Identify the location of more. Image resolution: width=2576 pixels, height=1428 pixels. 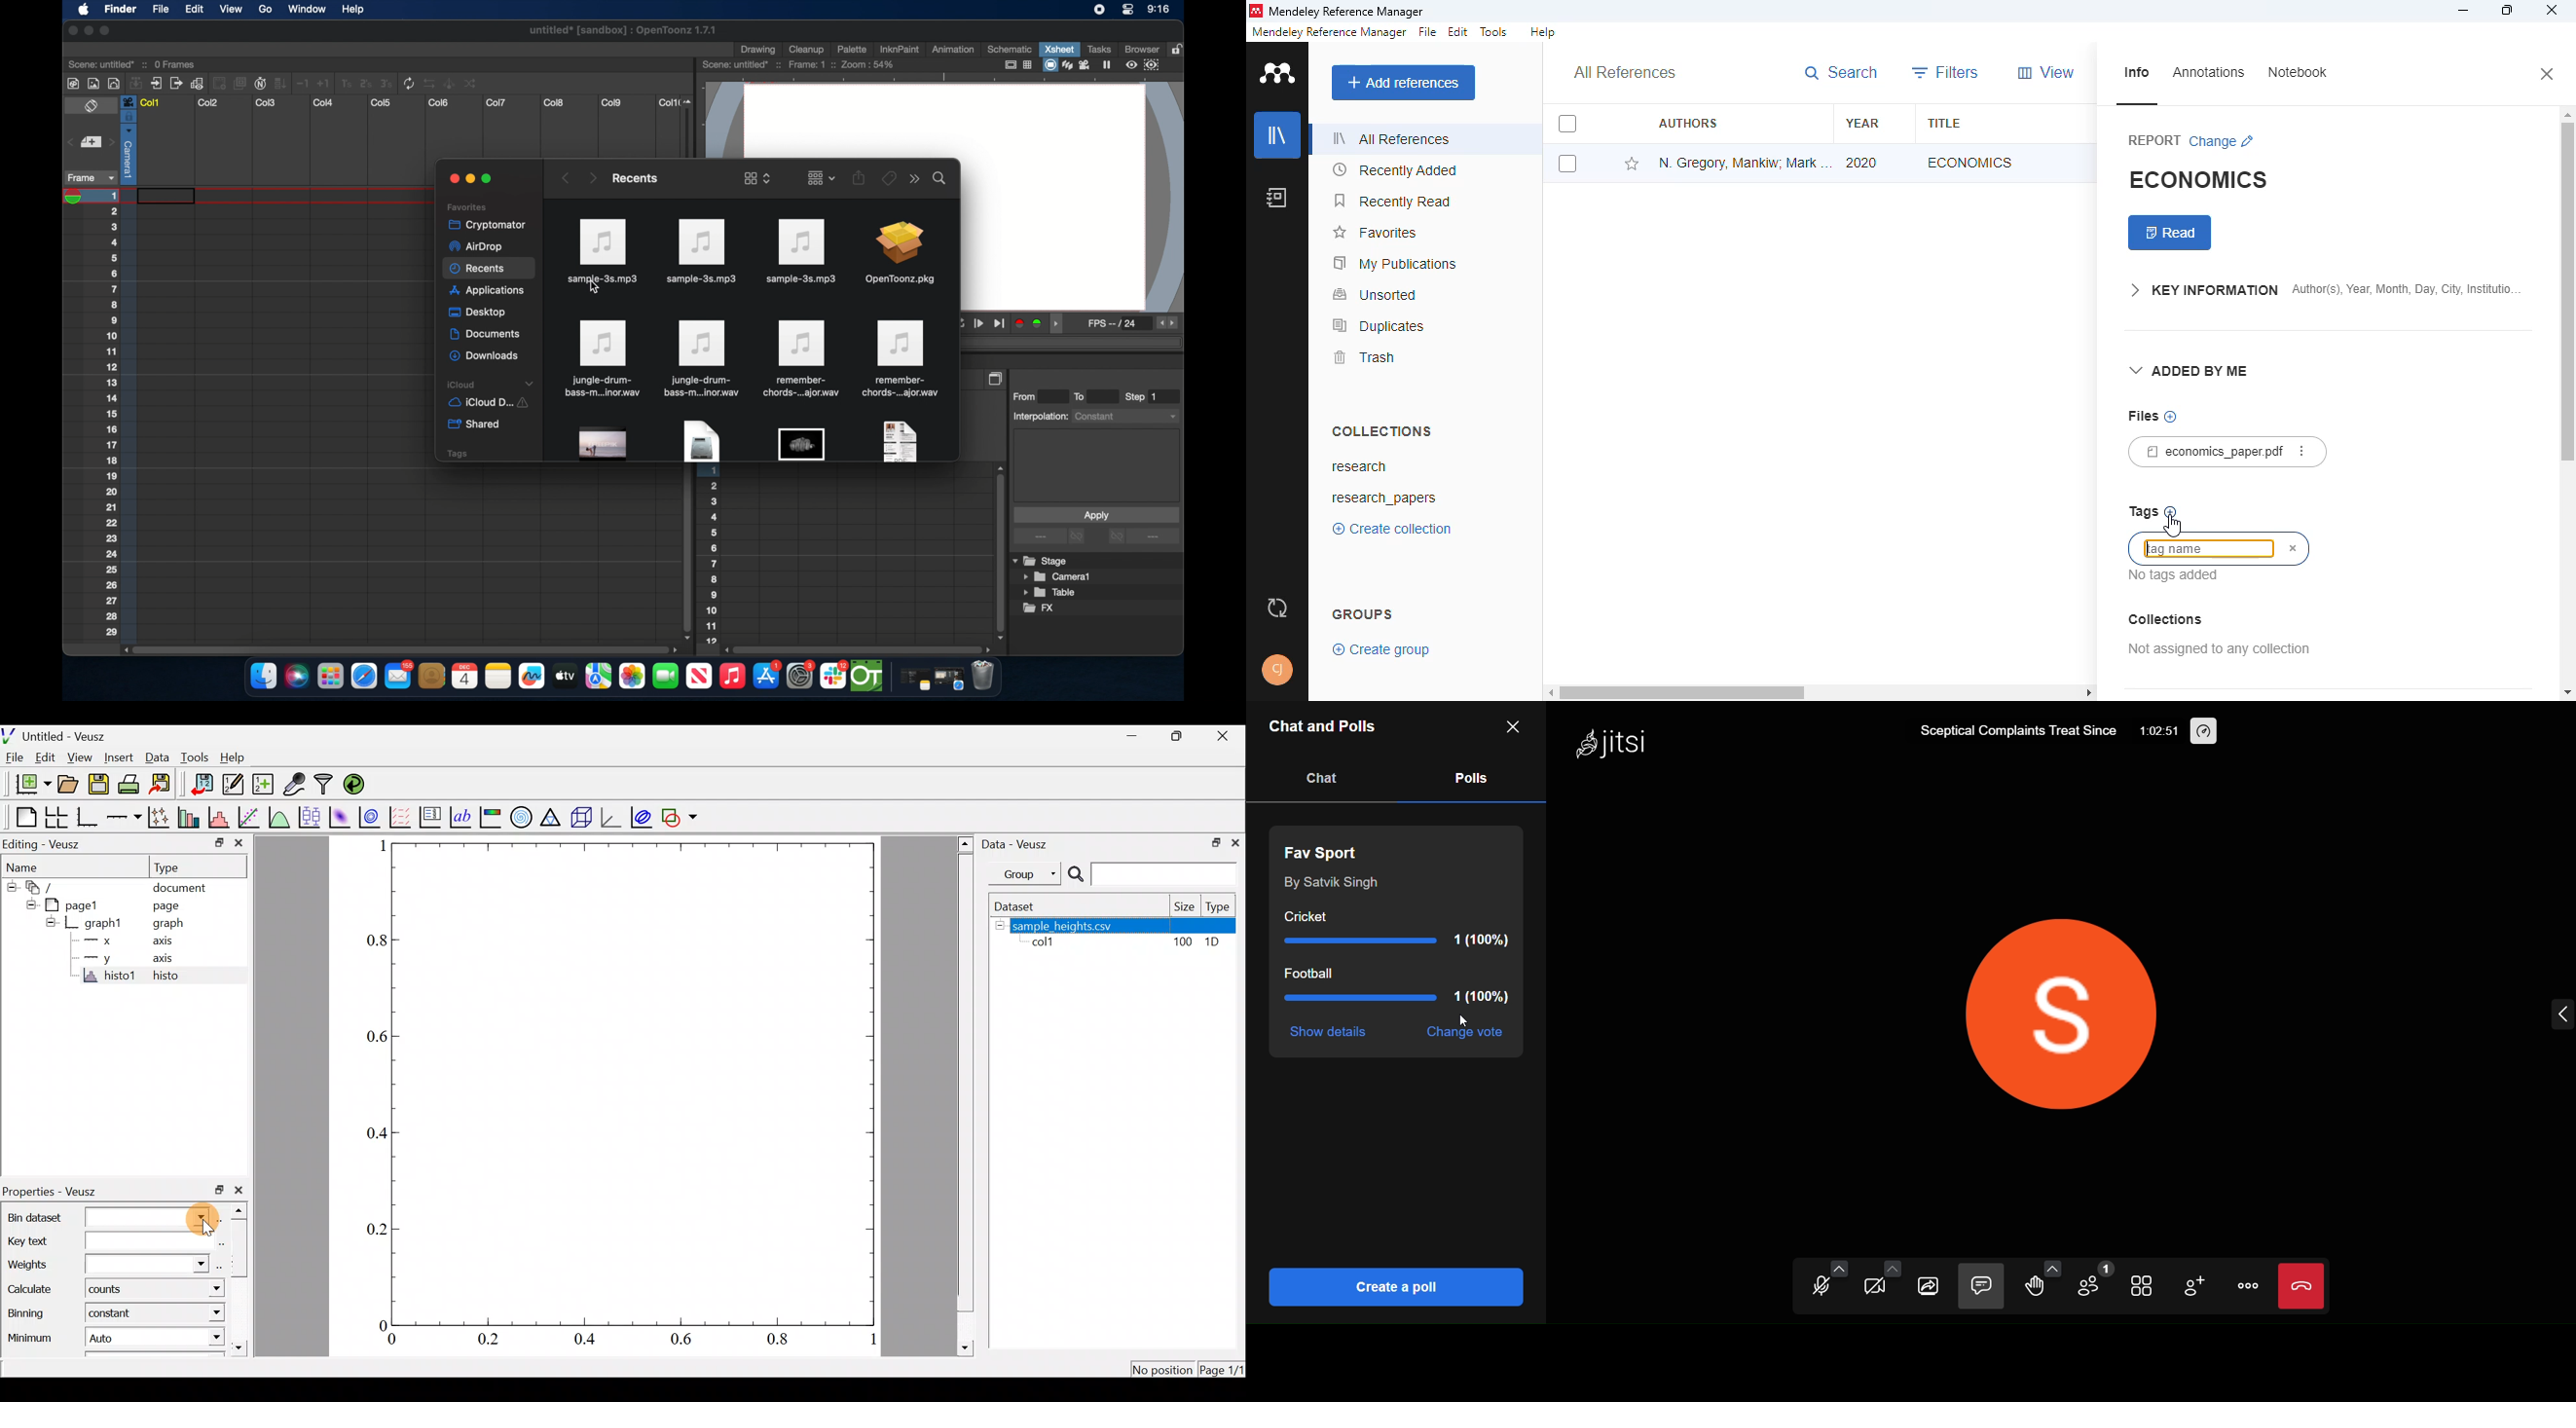
(2245, 1286).